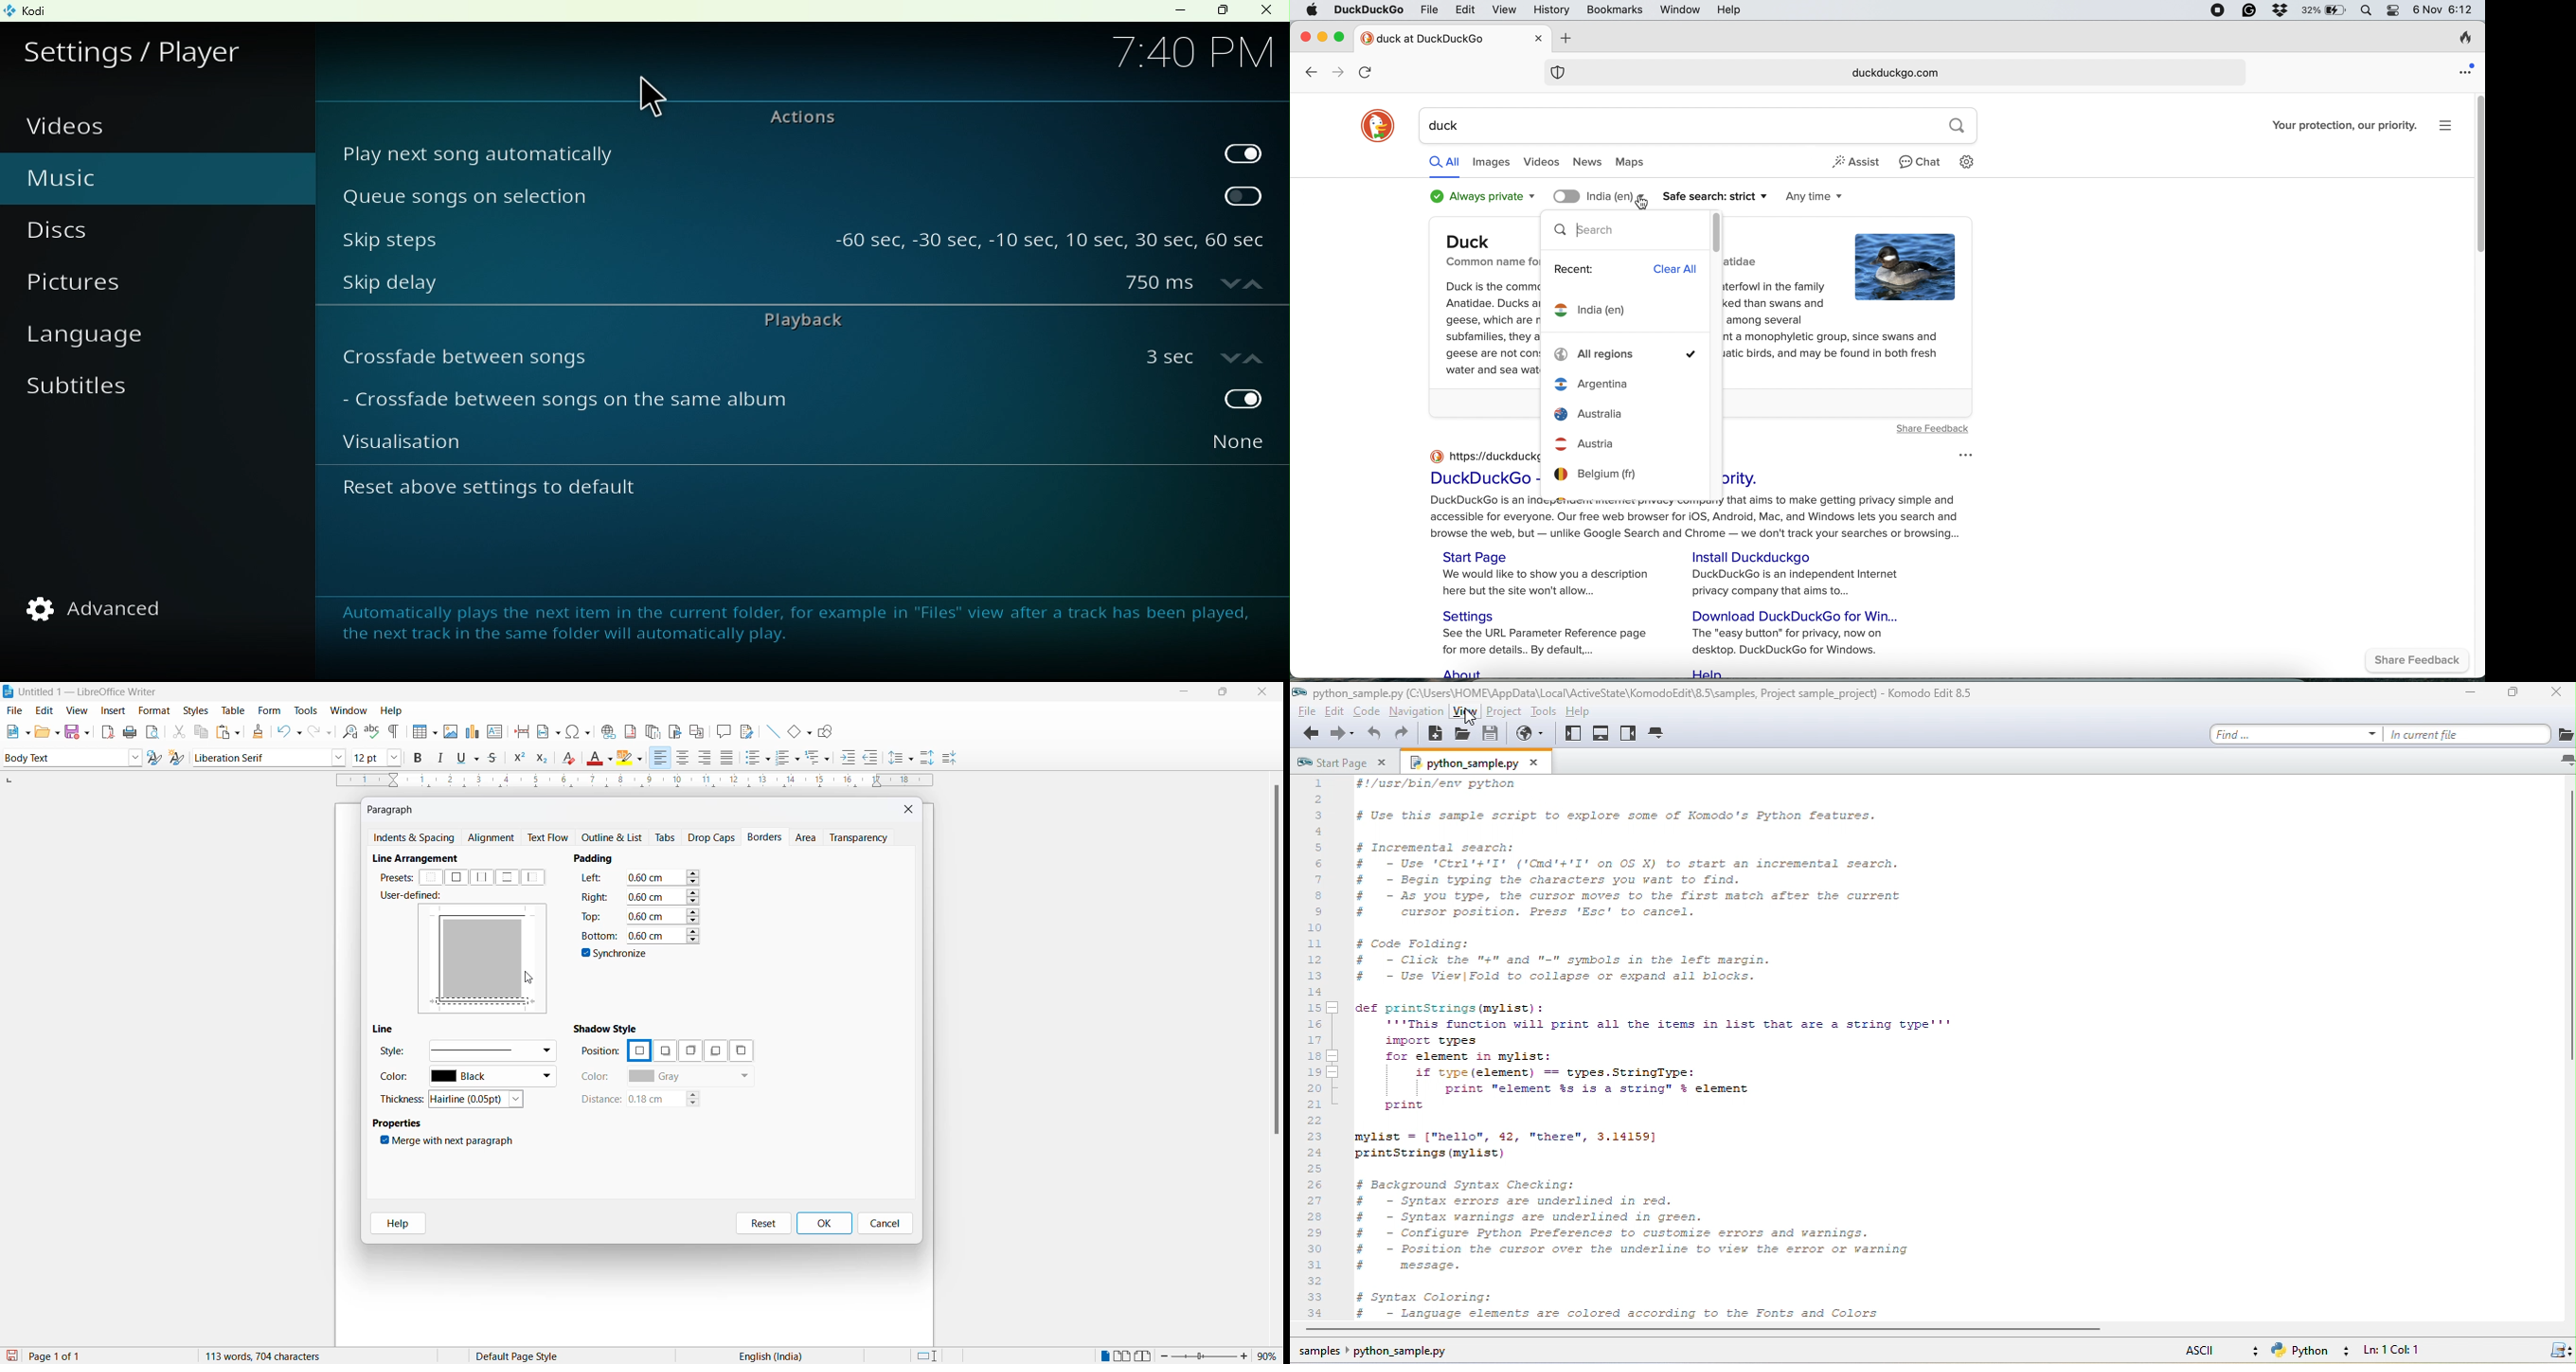 The height and width of the screenshot is (1372, 2576). Describe the element at coordinates (103, 288) in the screenshot. I see `Pictures` at that location.